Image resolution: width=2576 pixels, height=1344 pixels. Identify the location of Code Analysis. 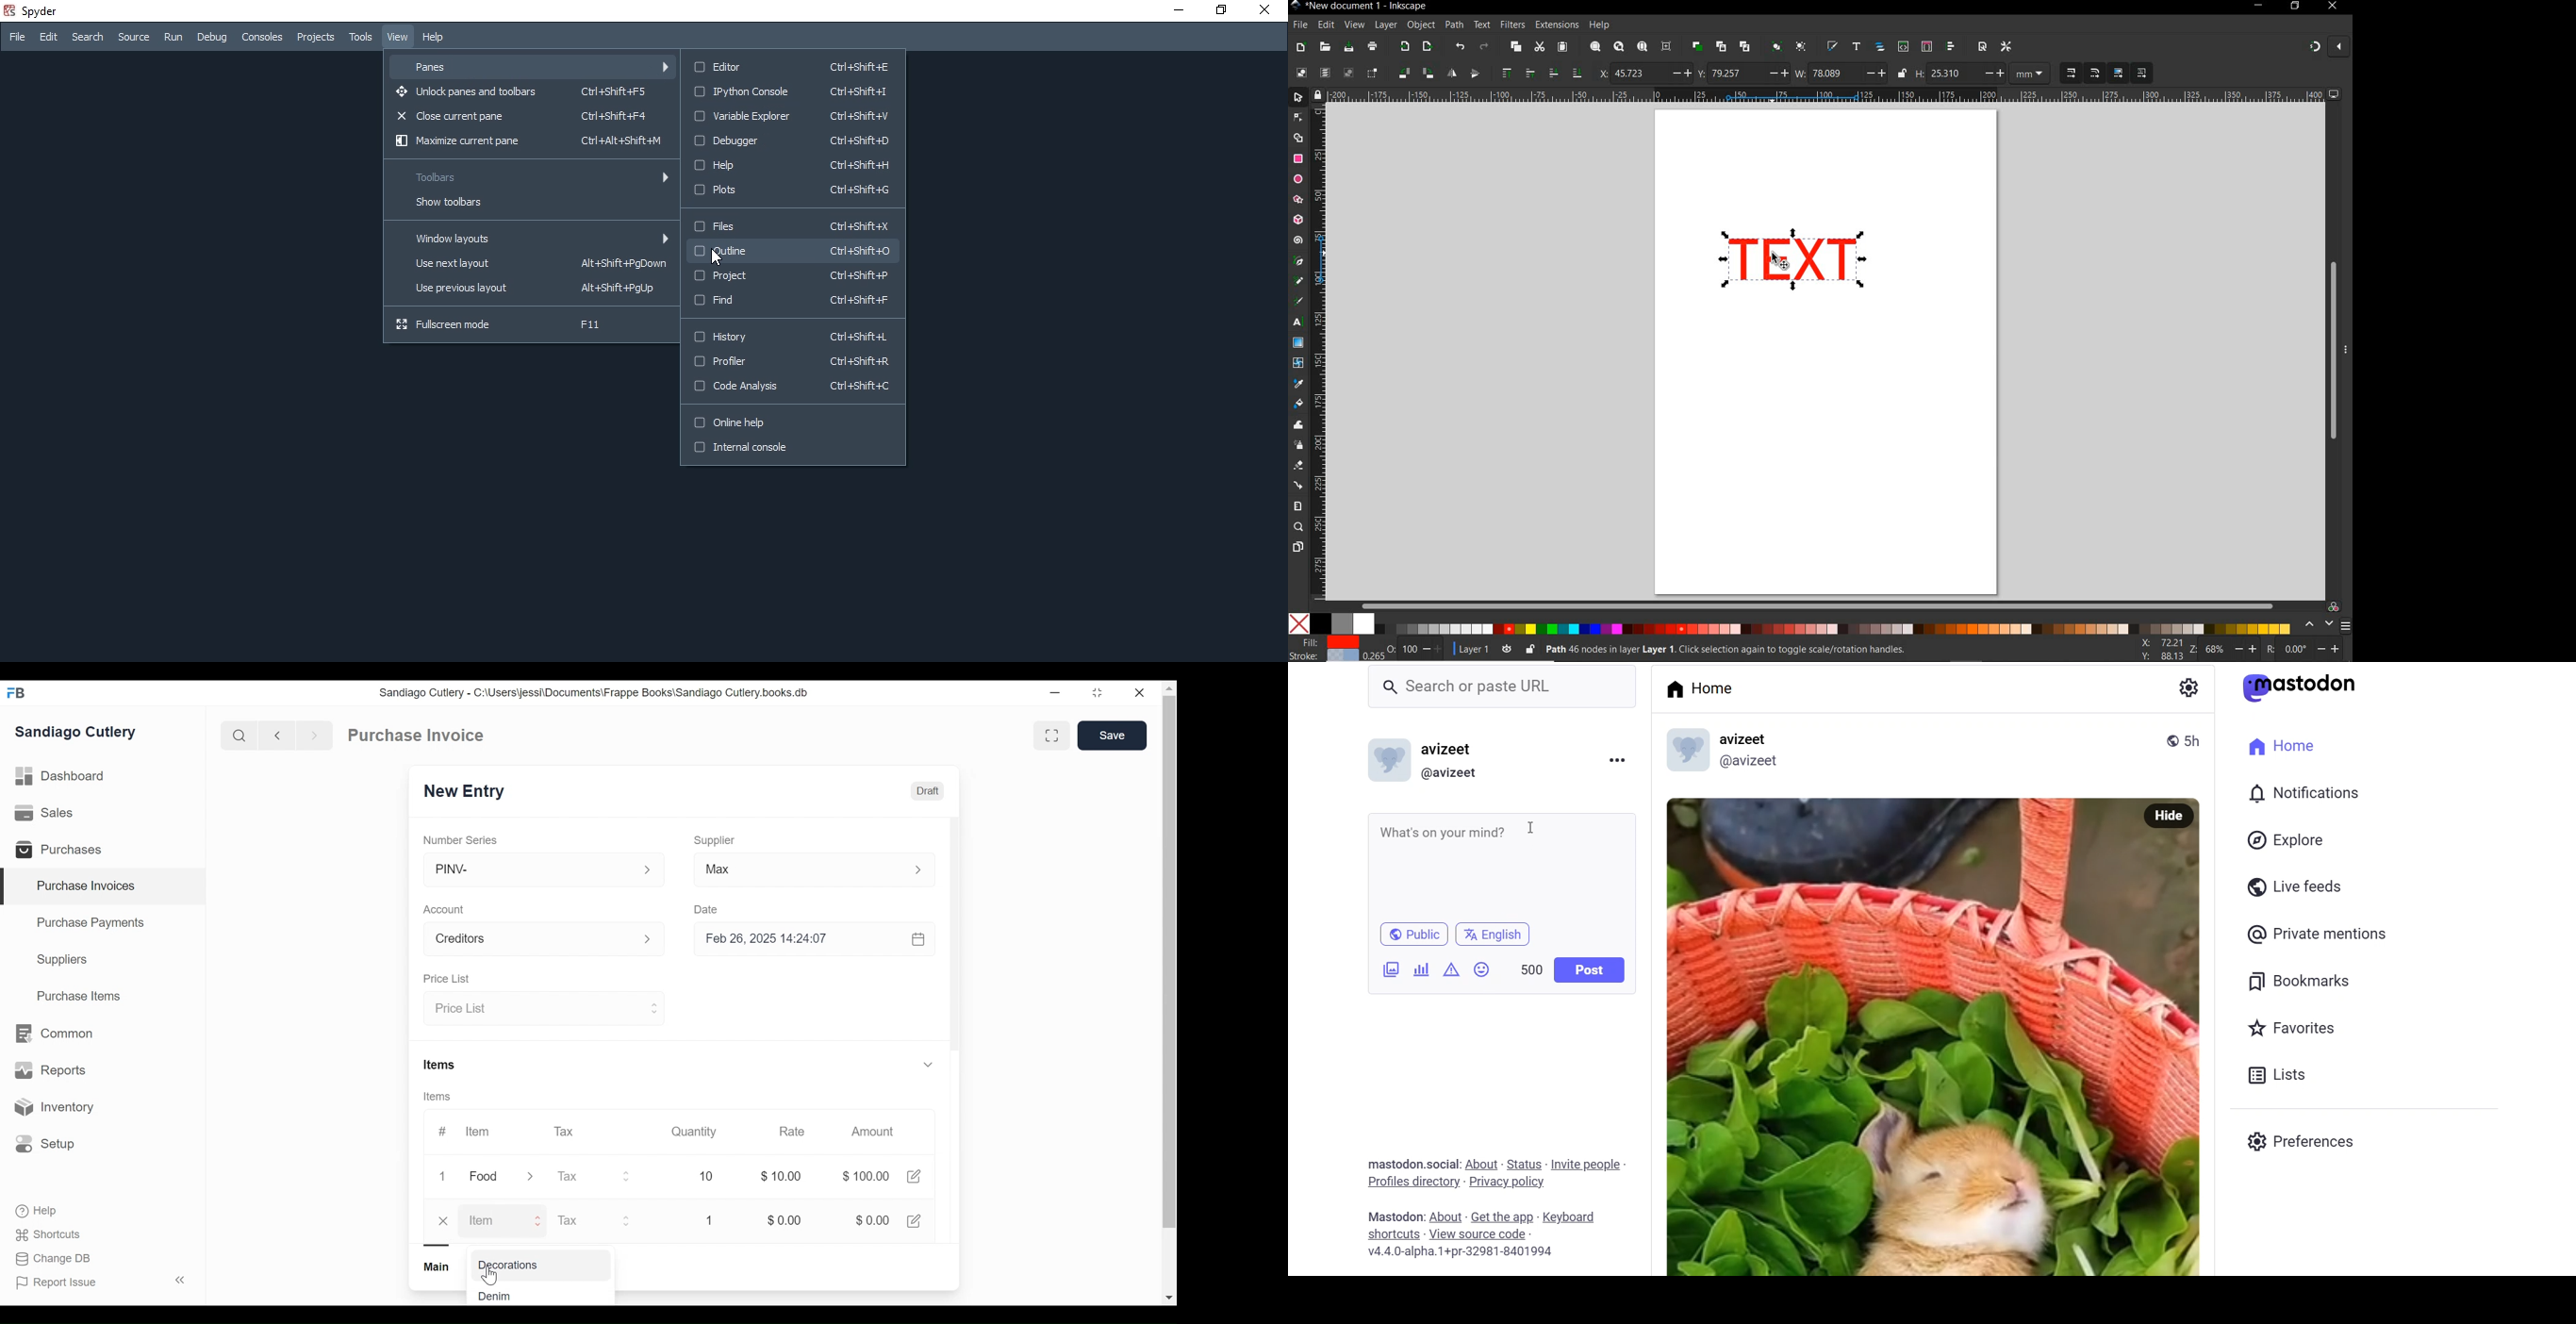
(792, 391).